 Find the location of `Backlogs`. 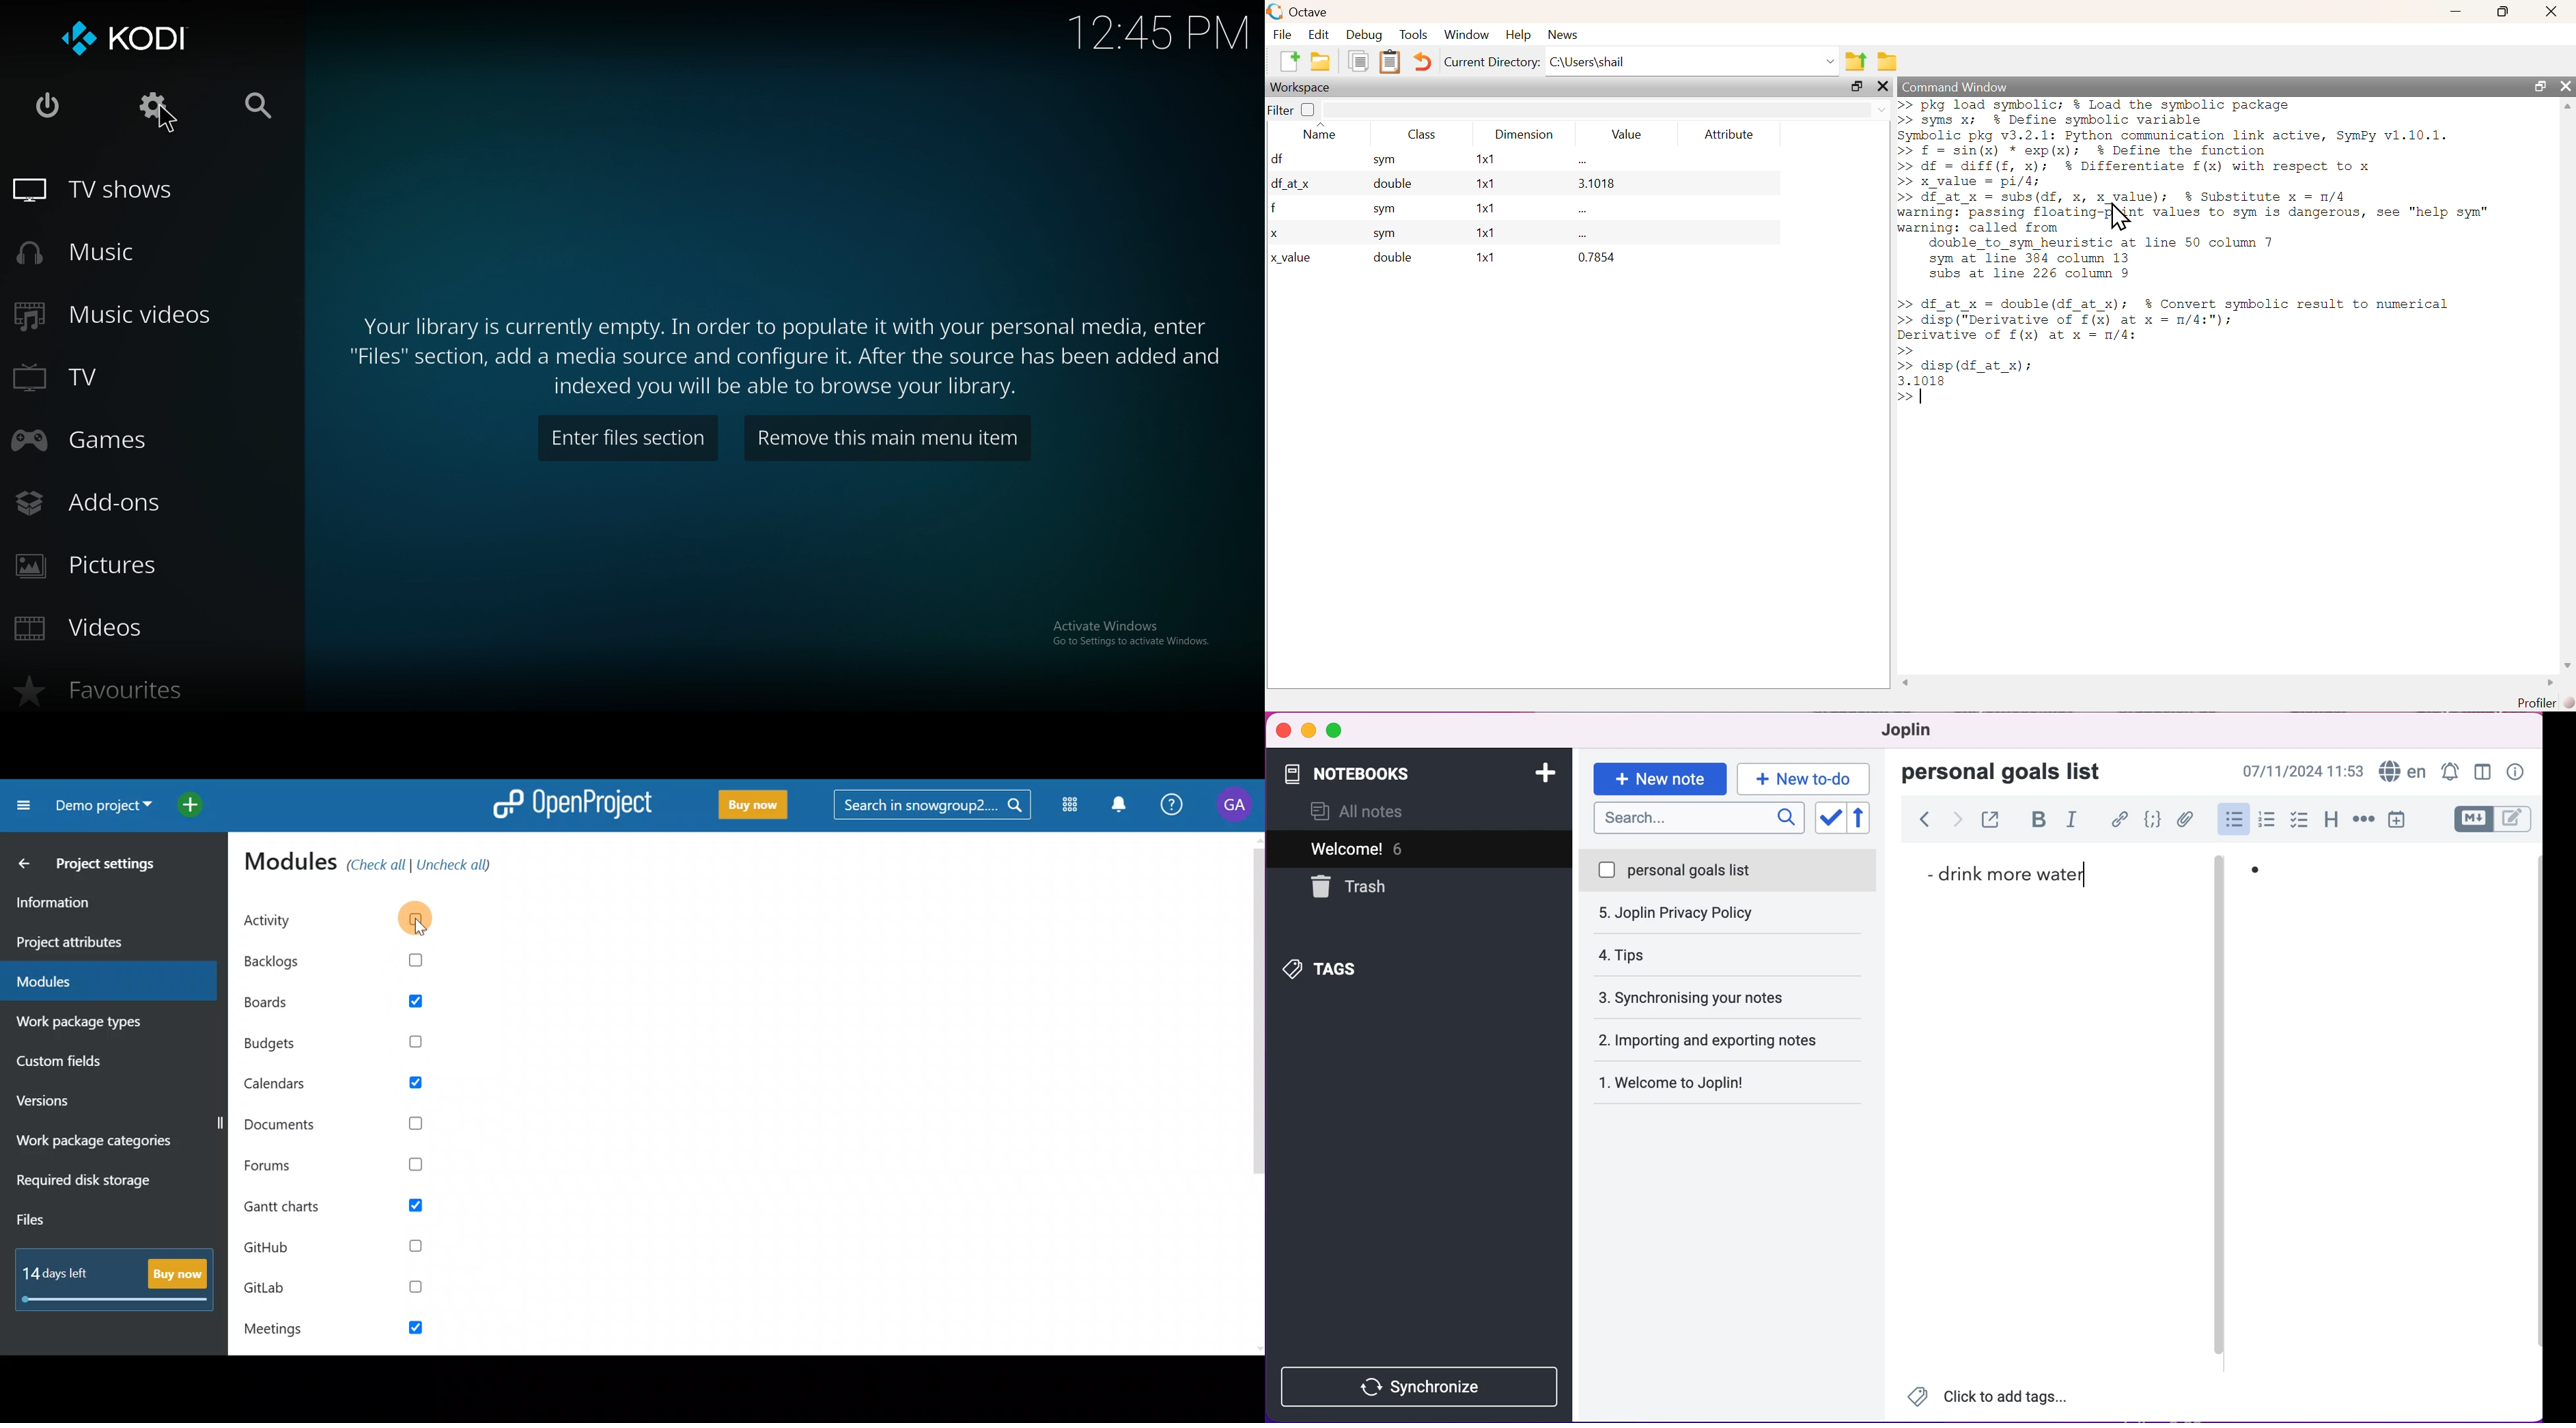

Backlogs is located at coordinates (349, 956).